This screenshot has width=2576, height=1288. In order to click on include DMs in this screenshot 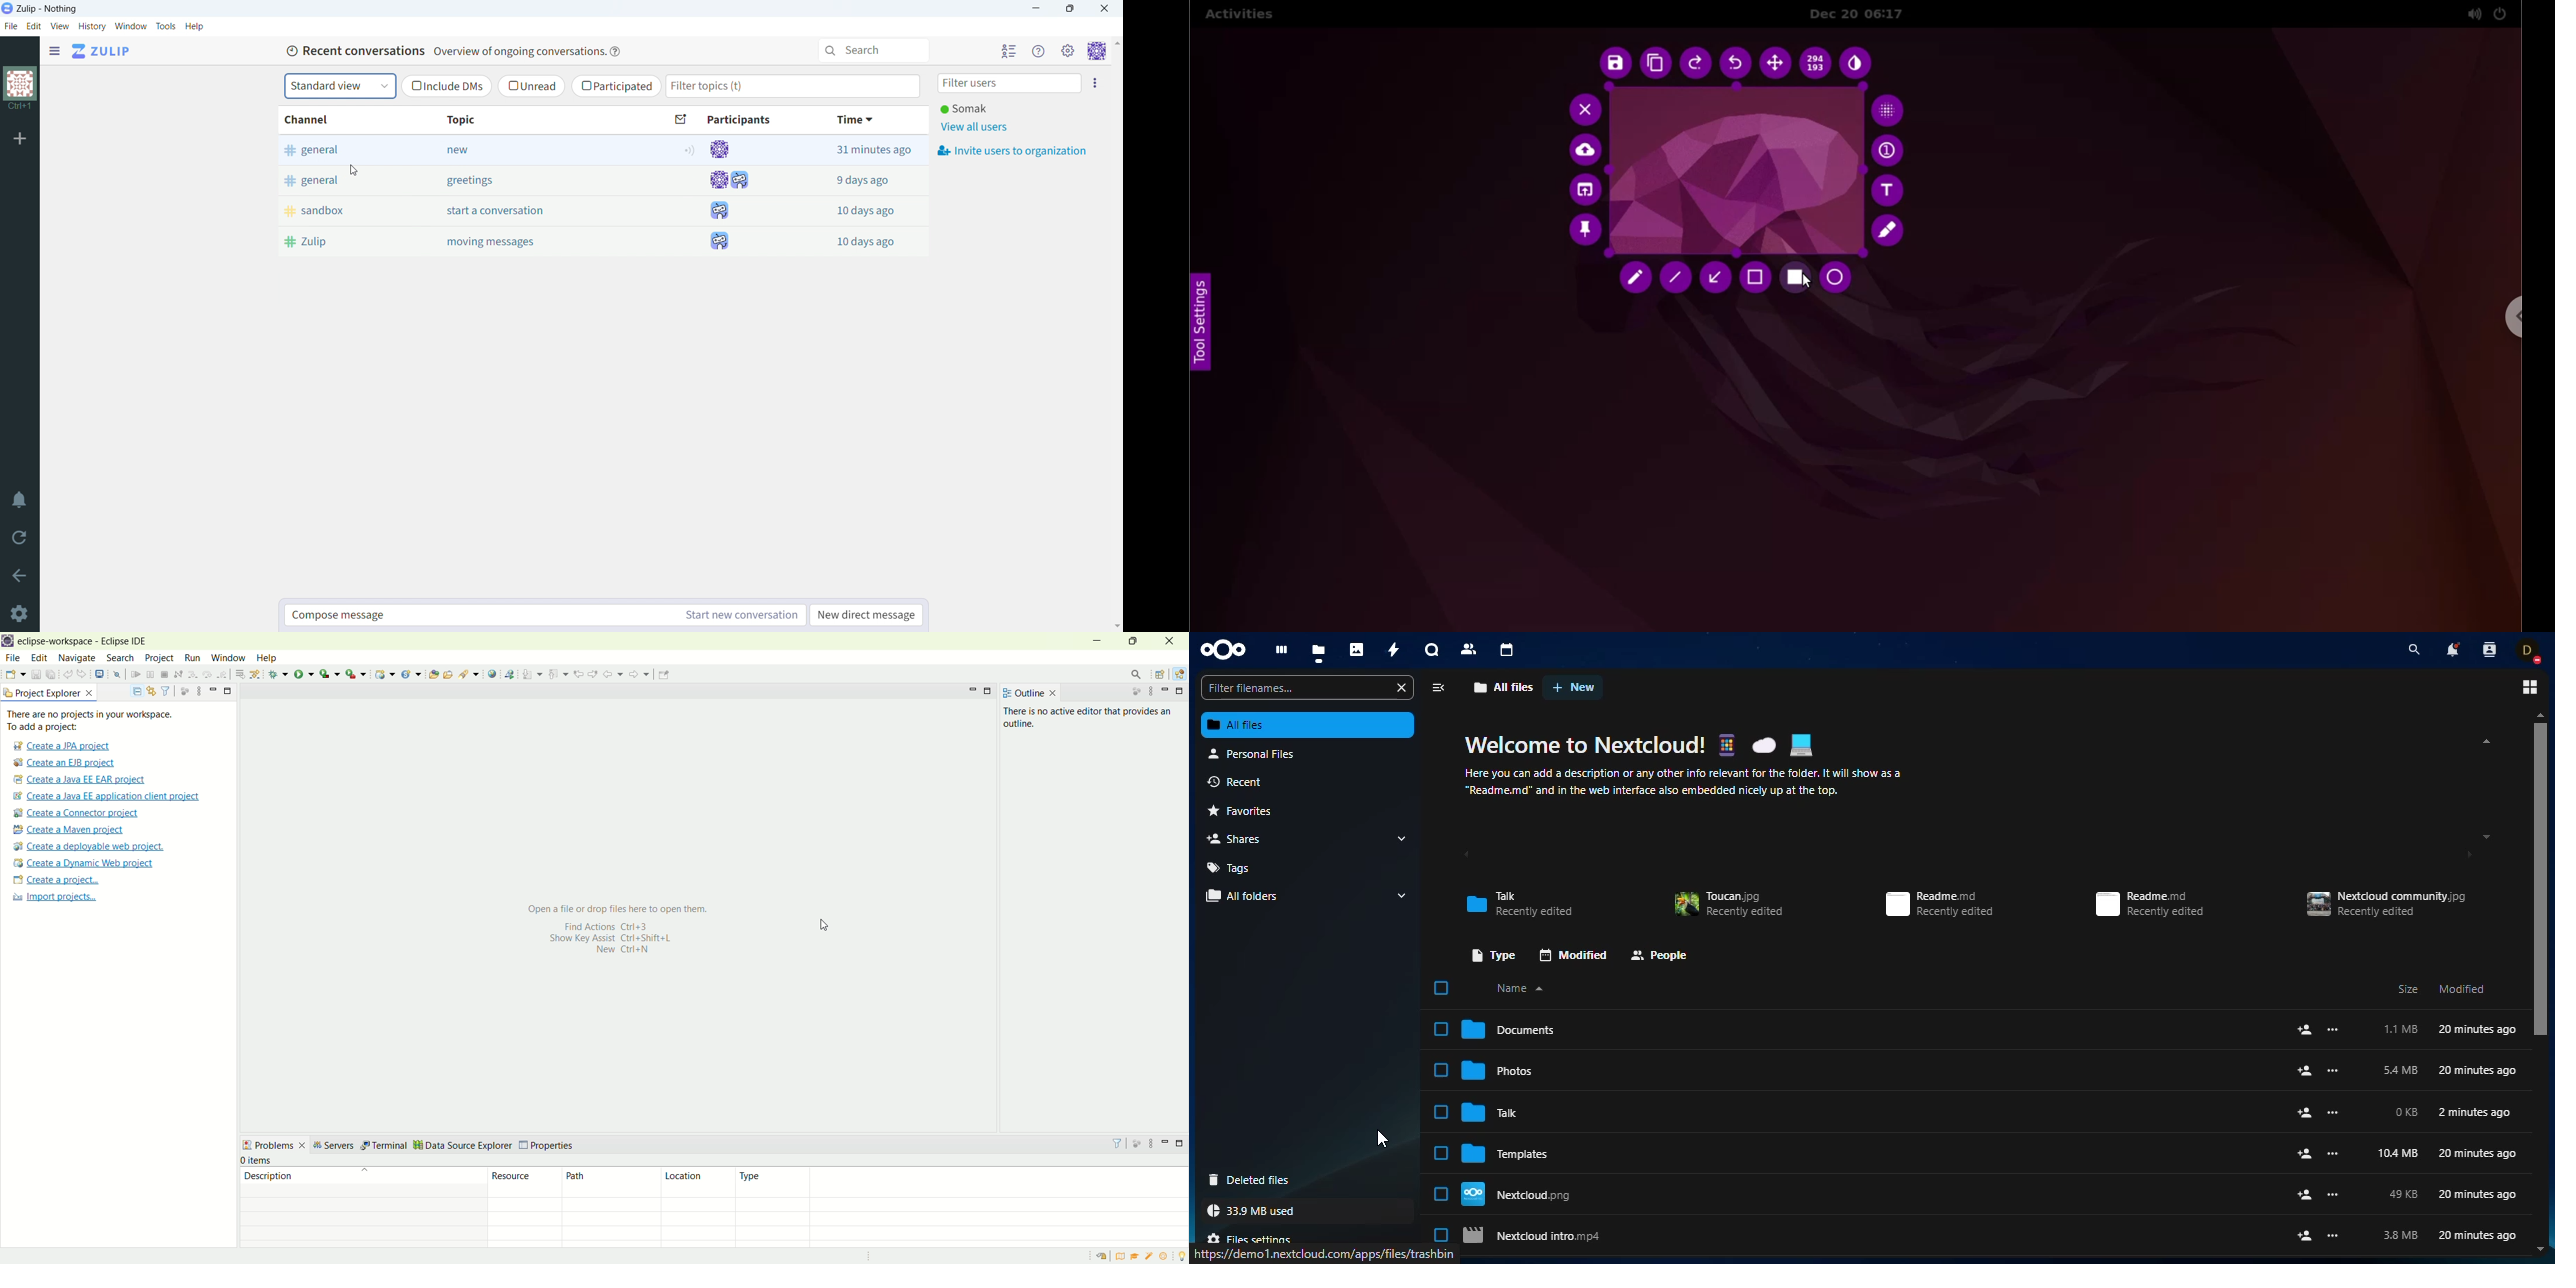, I will do `click(446, 87)`.